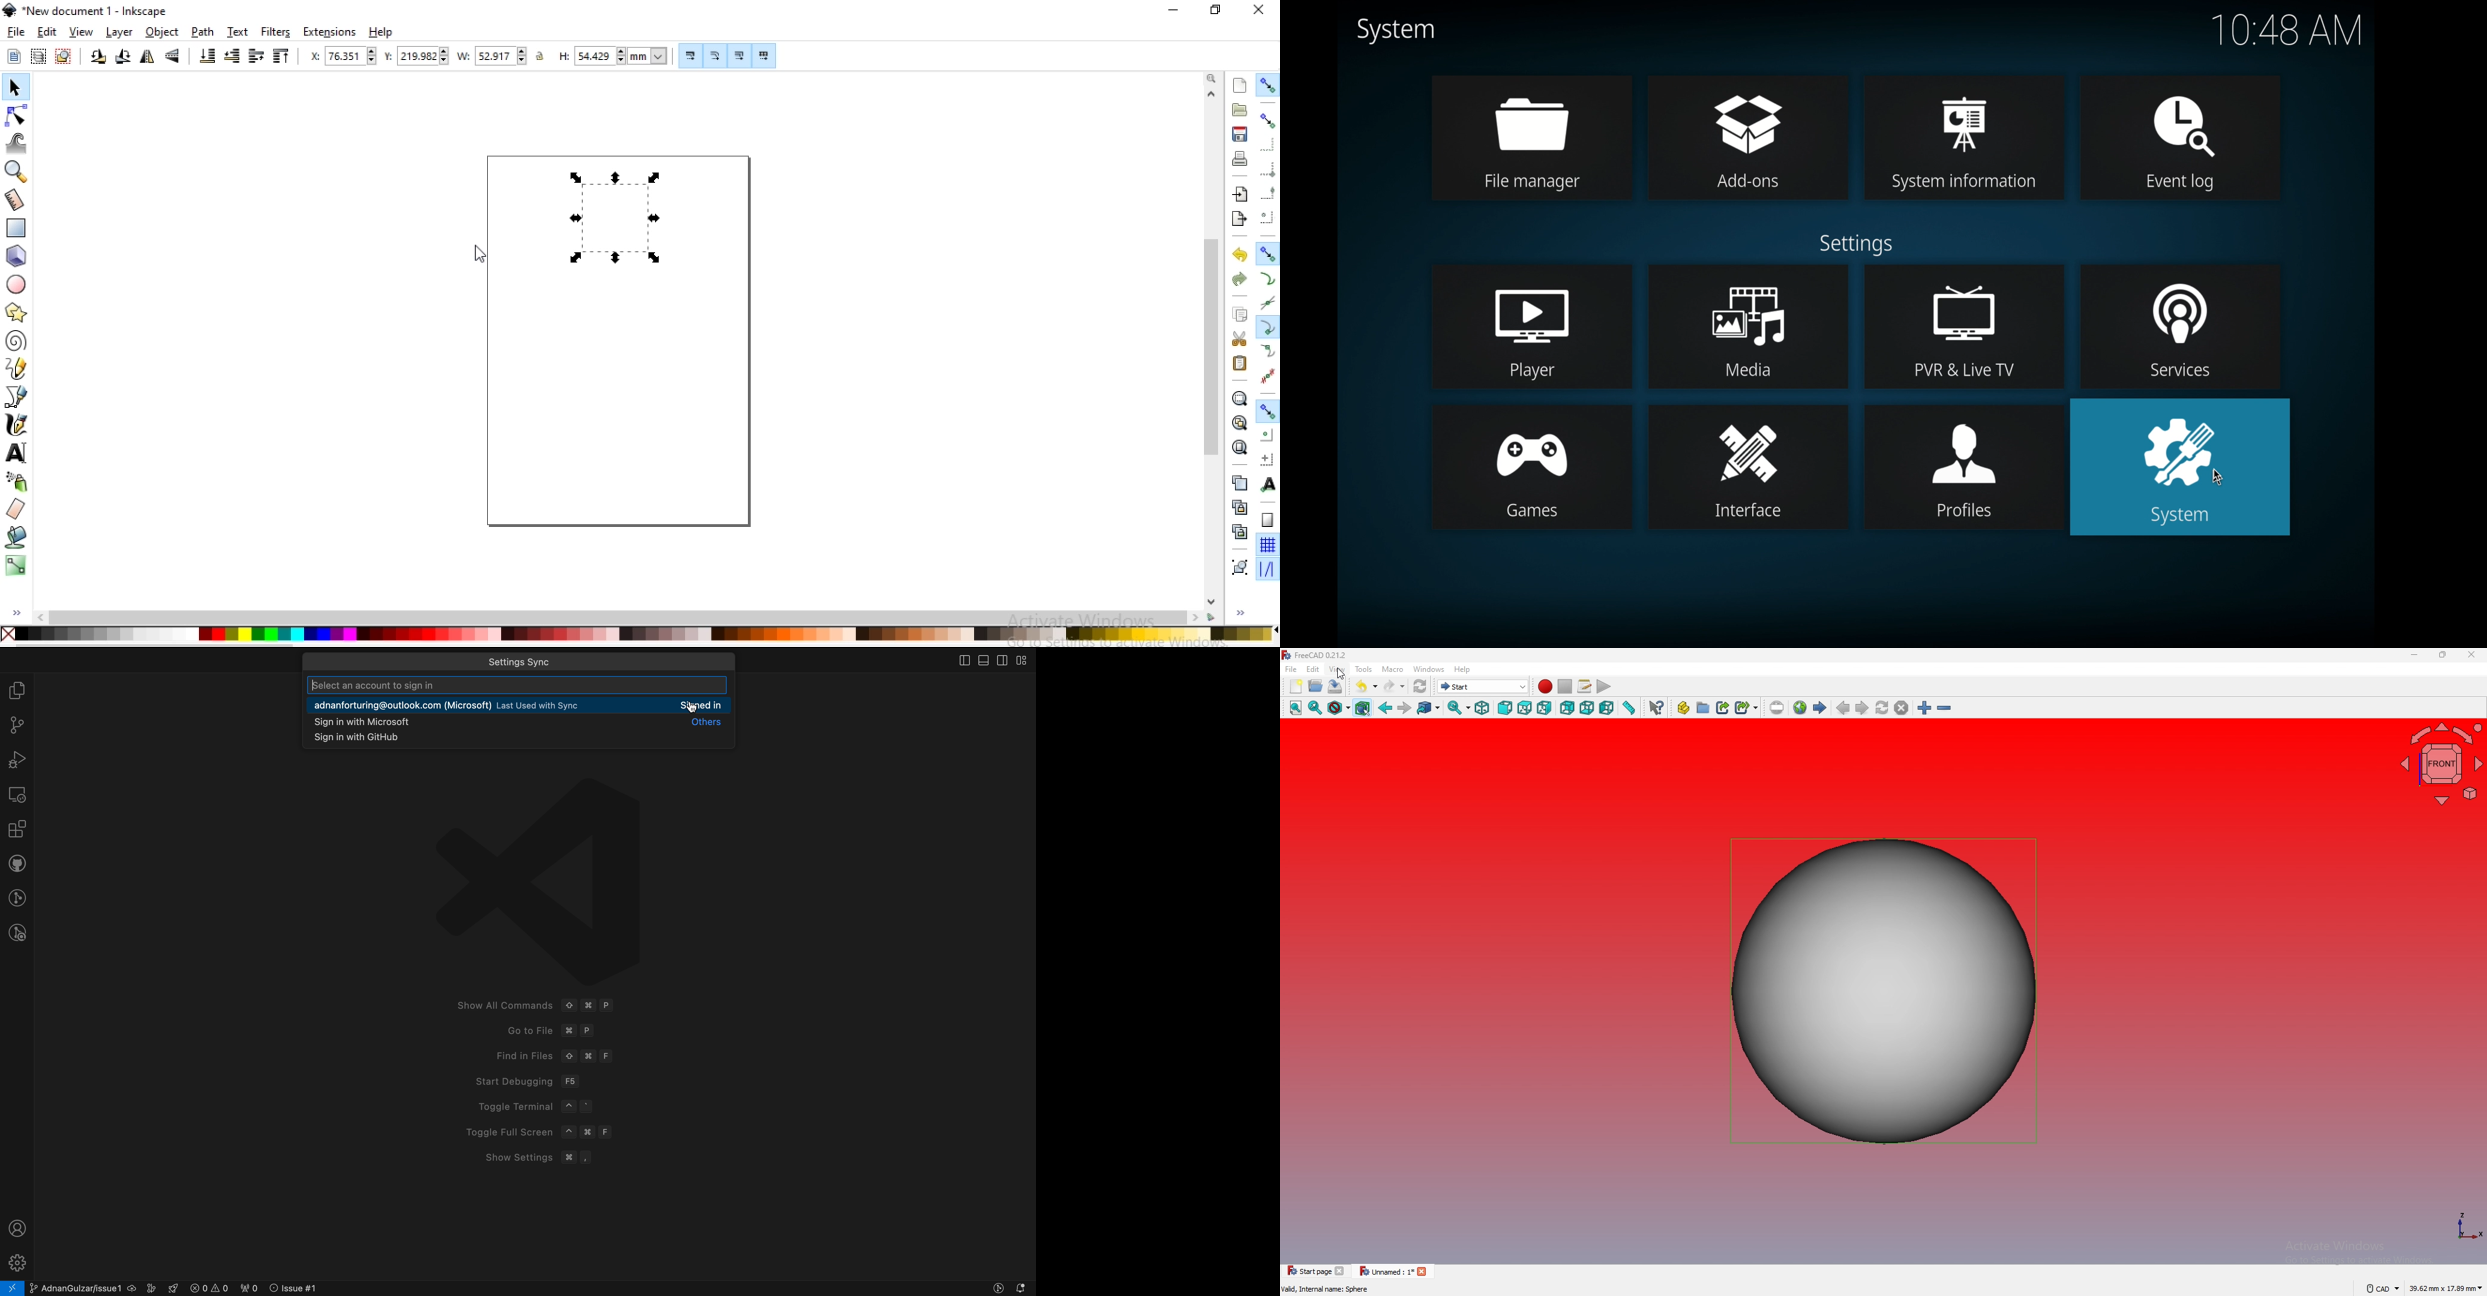  Describe the element at coordinates (1339, 708) in the screenshot. I see `draw style` at that location.